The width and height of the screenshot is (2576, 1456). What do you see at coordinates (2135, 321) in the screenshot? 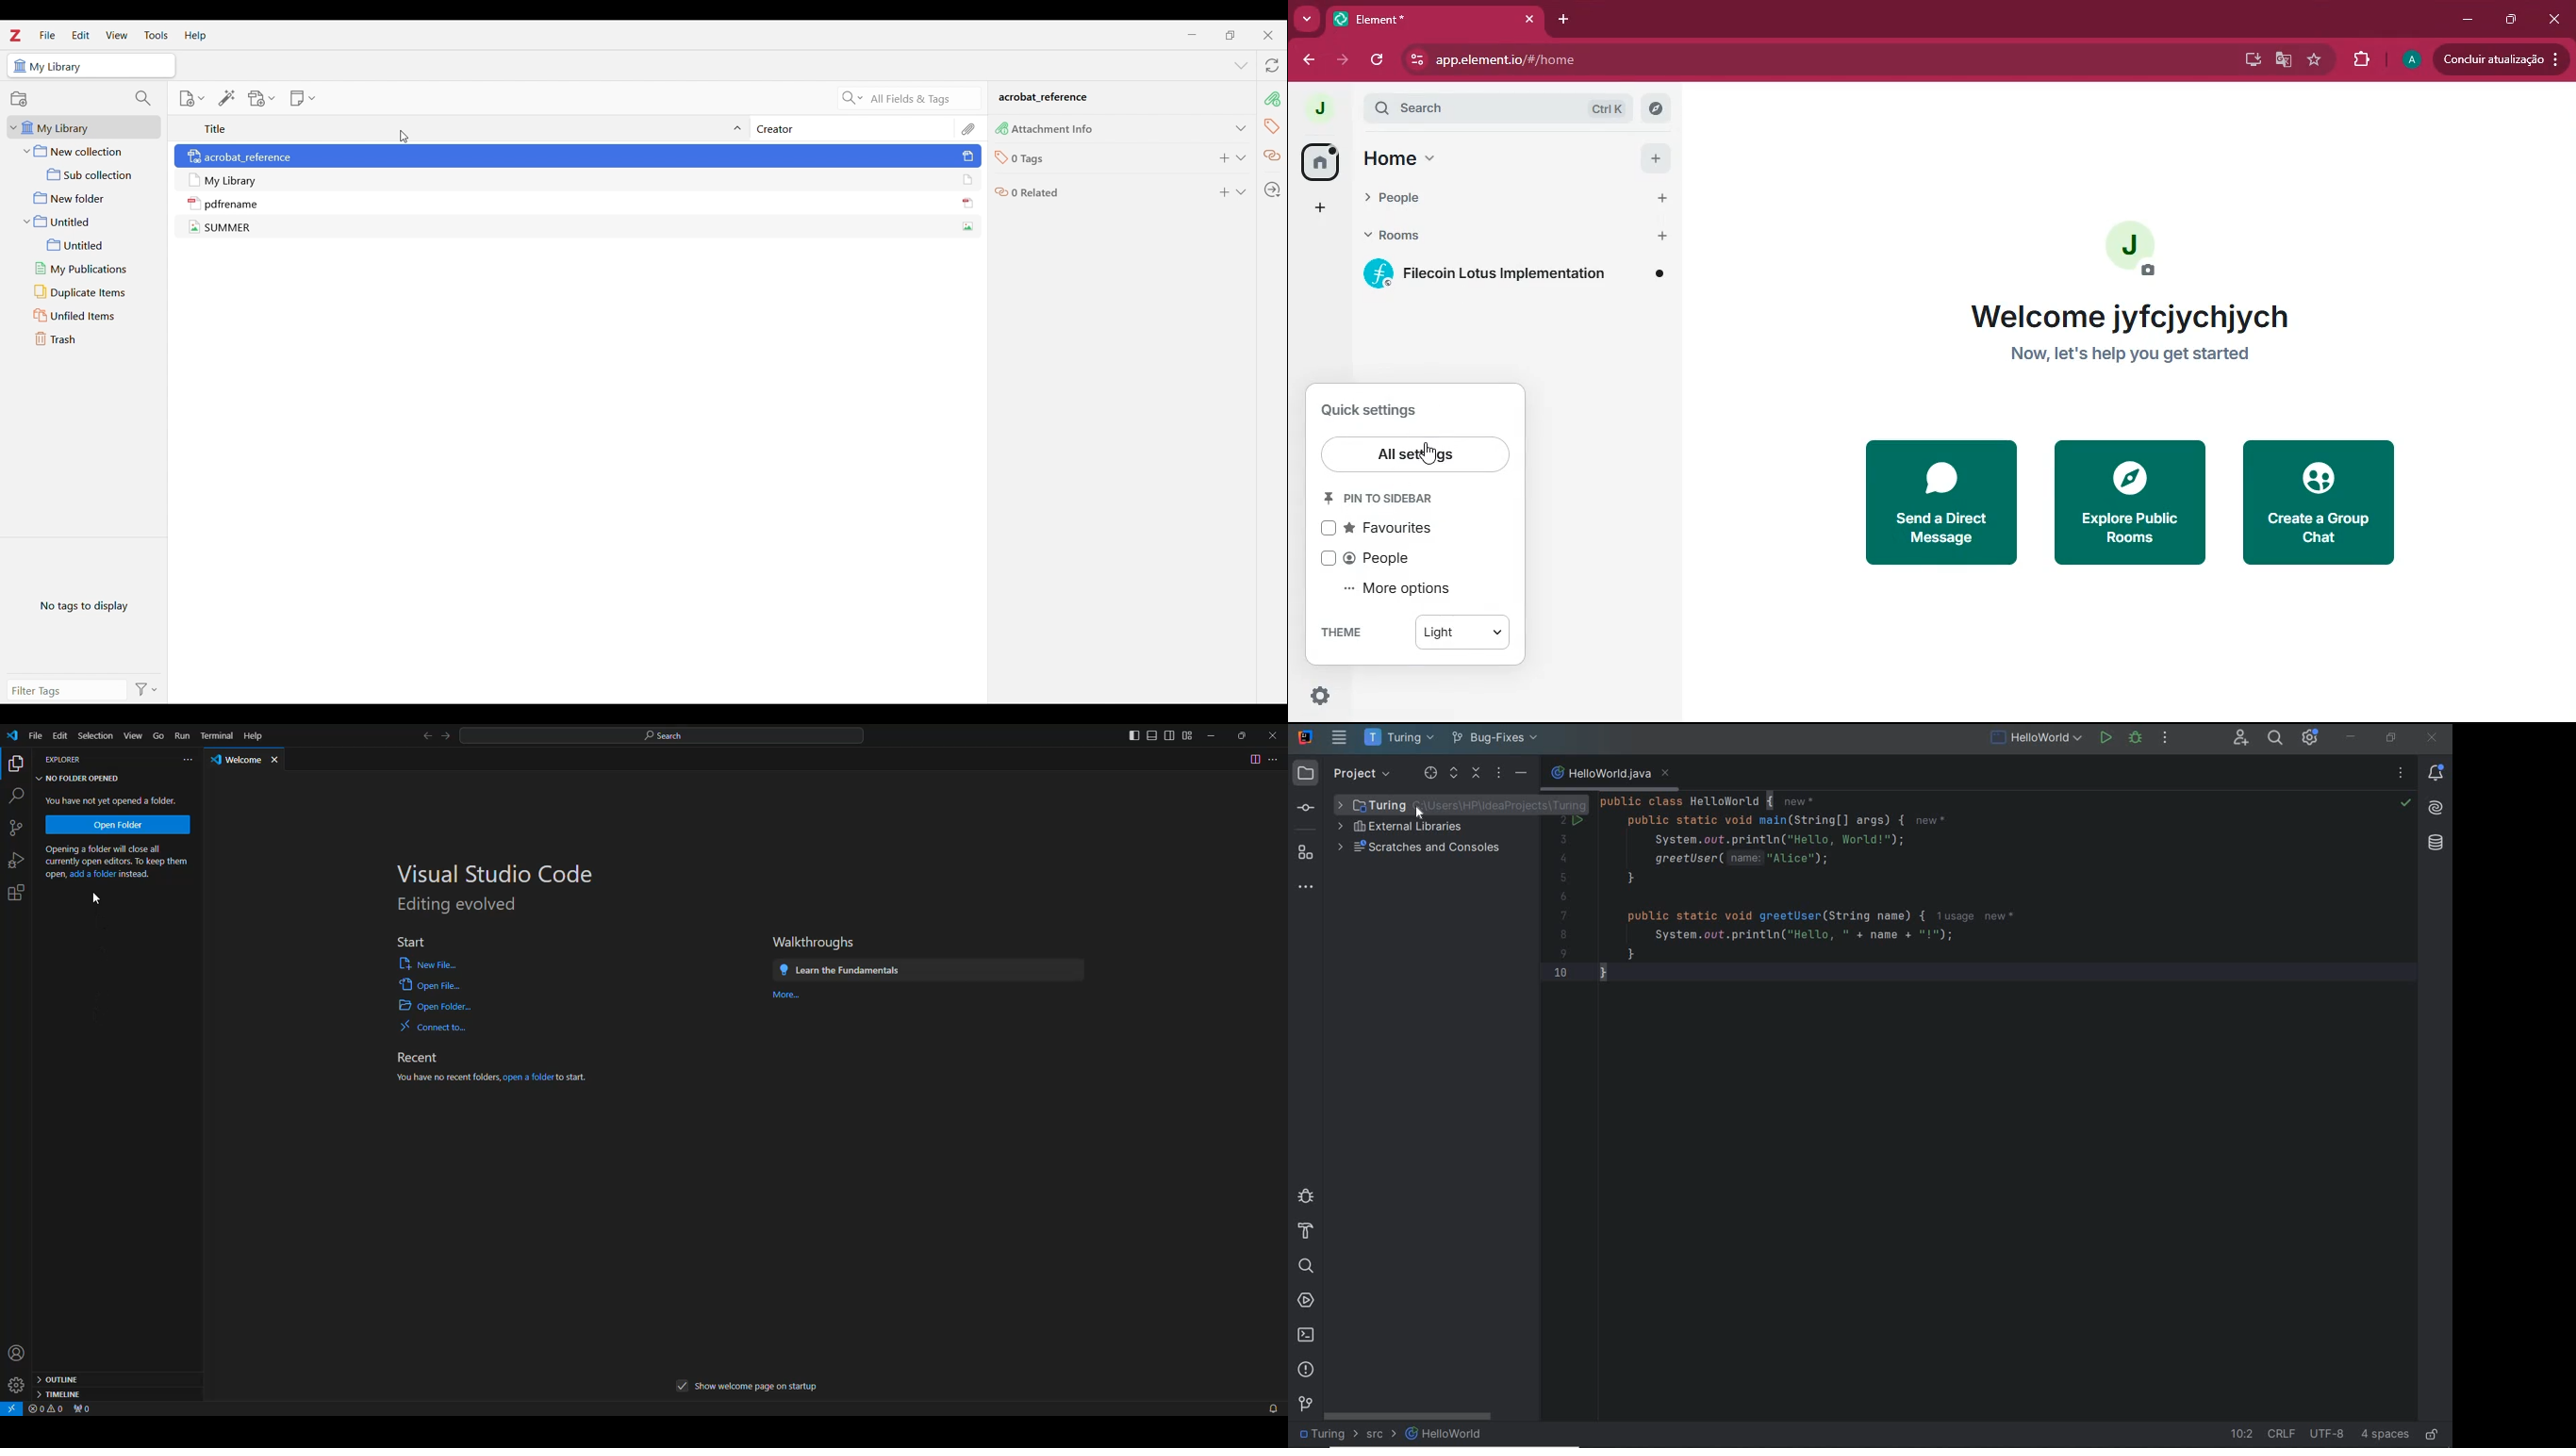
I see `welcome jyfcjychjych` at bounding box center [2135, 321].